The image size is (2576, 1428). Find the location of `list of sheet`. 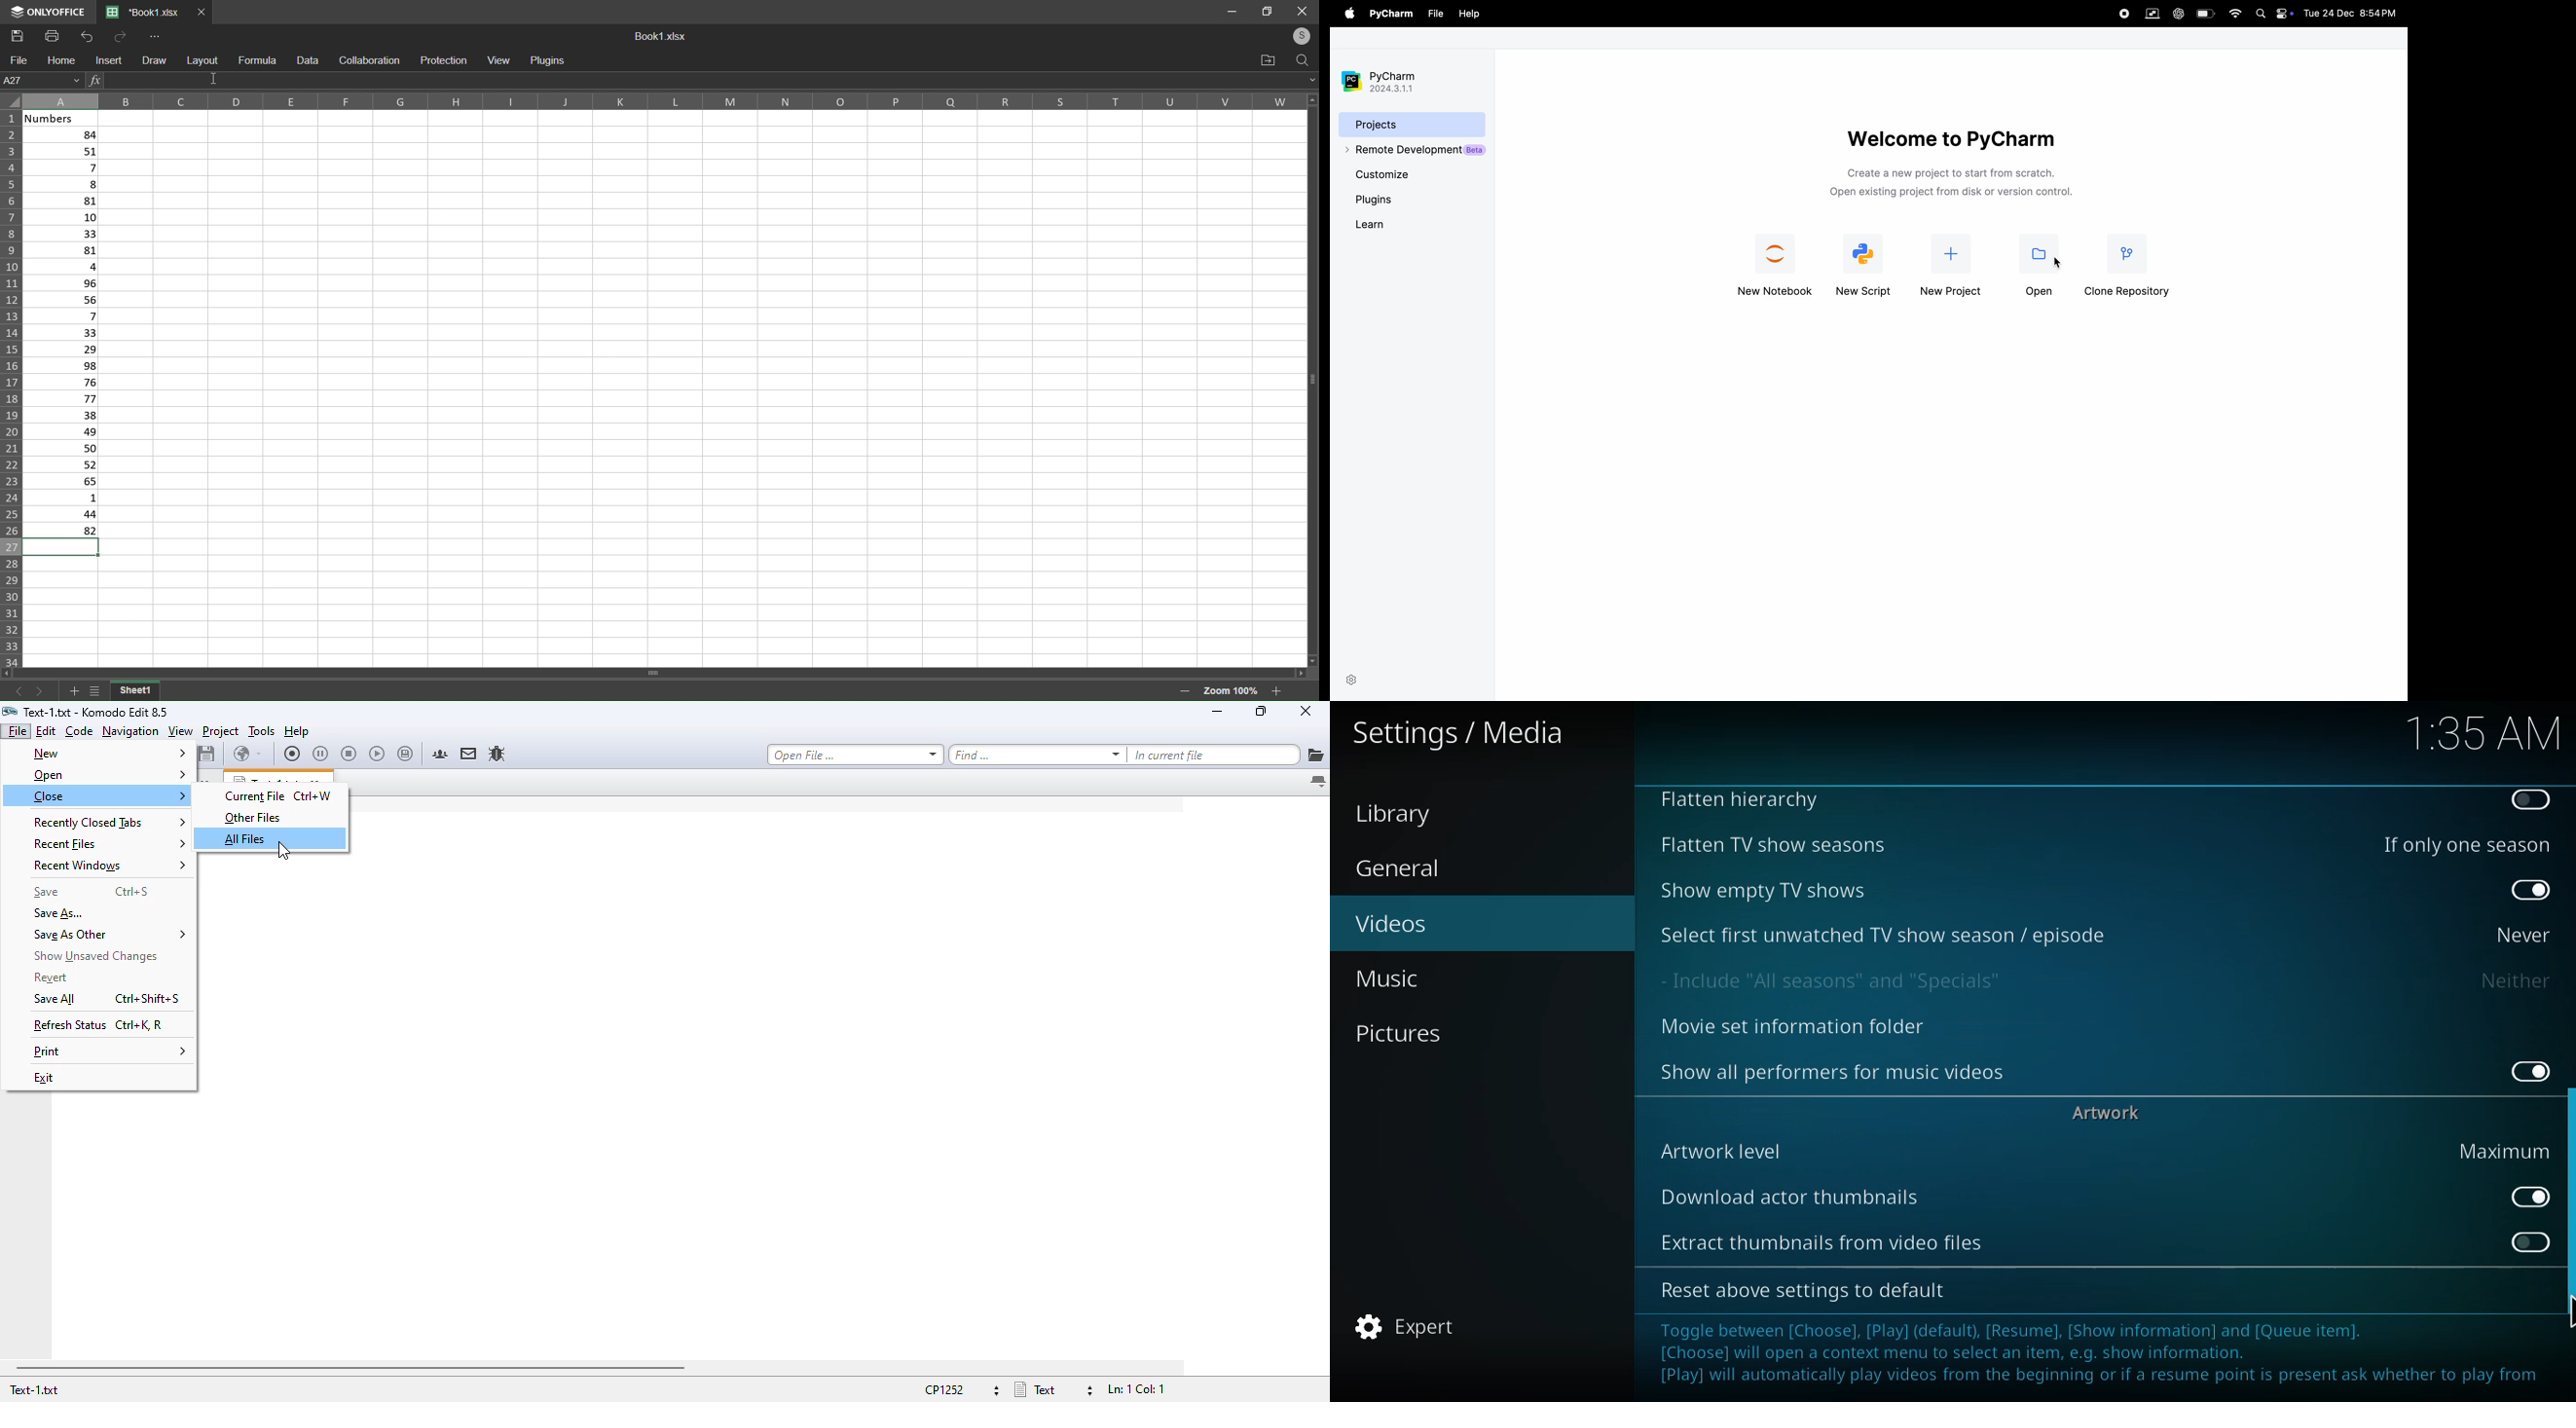

list of sheet is located at coordinates (96, 689).